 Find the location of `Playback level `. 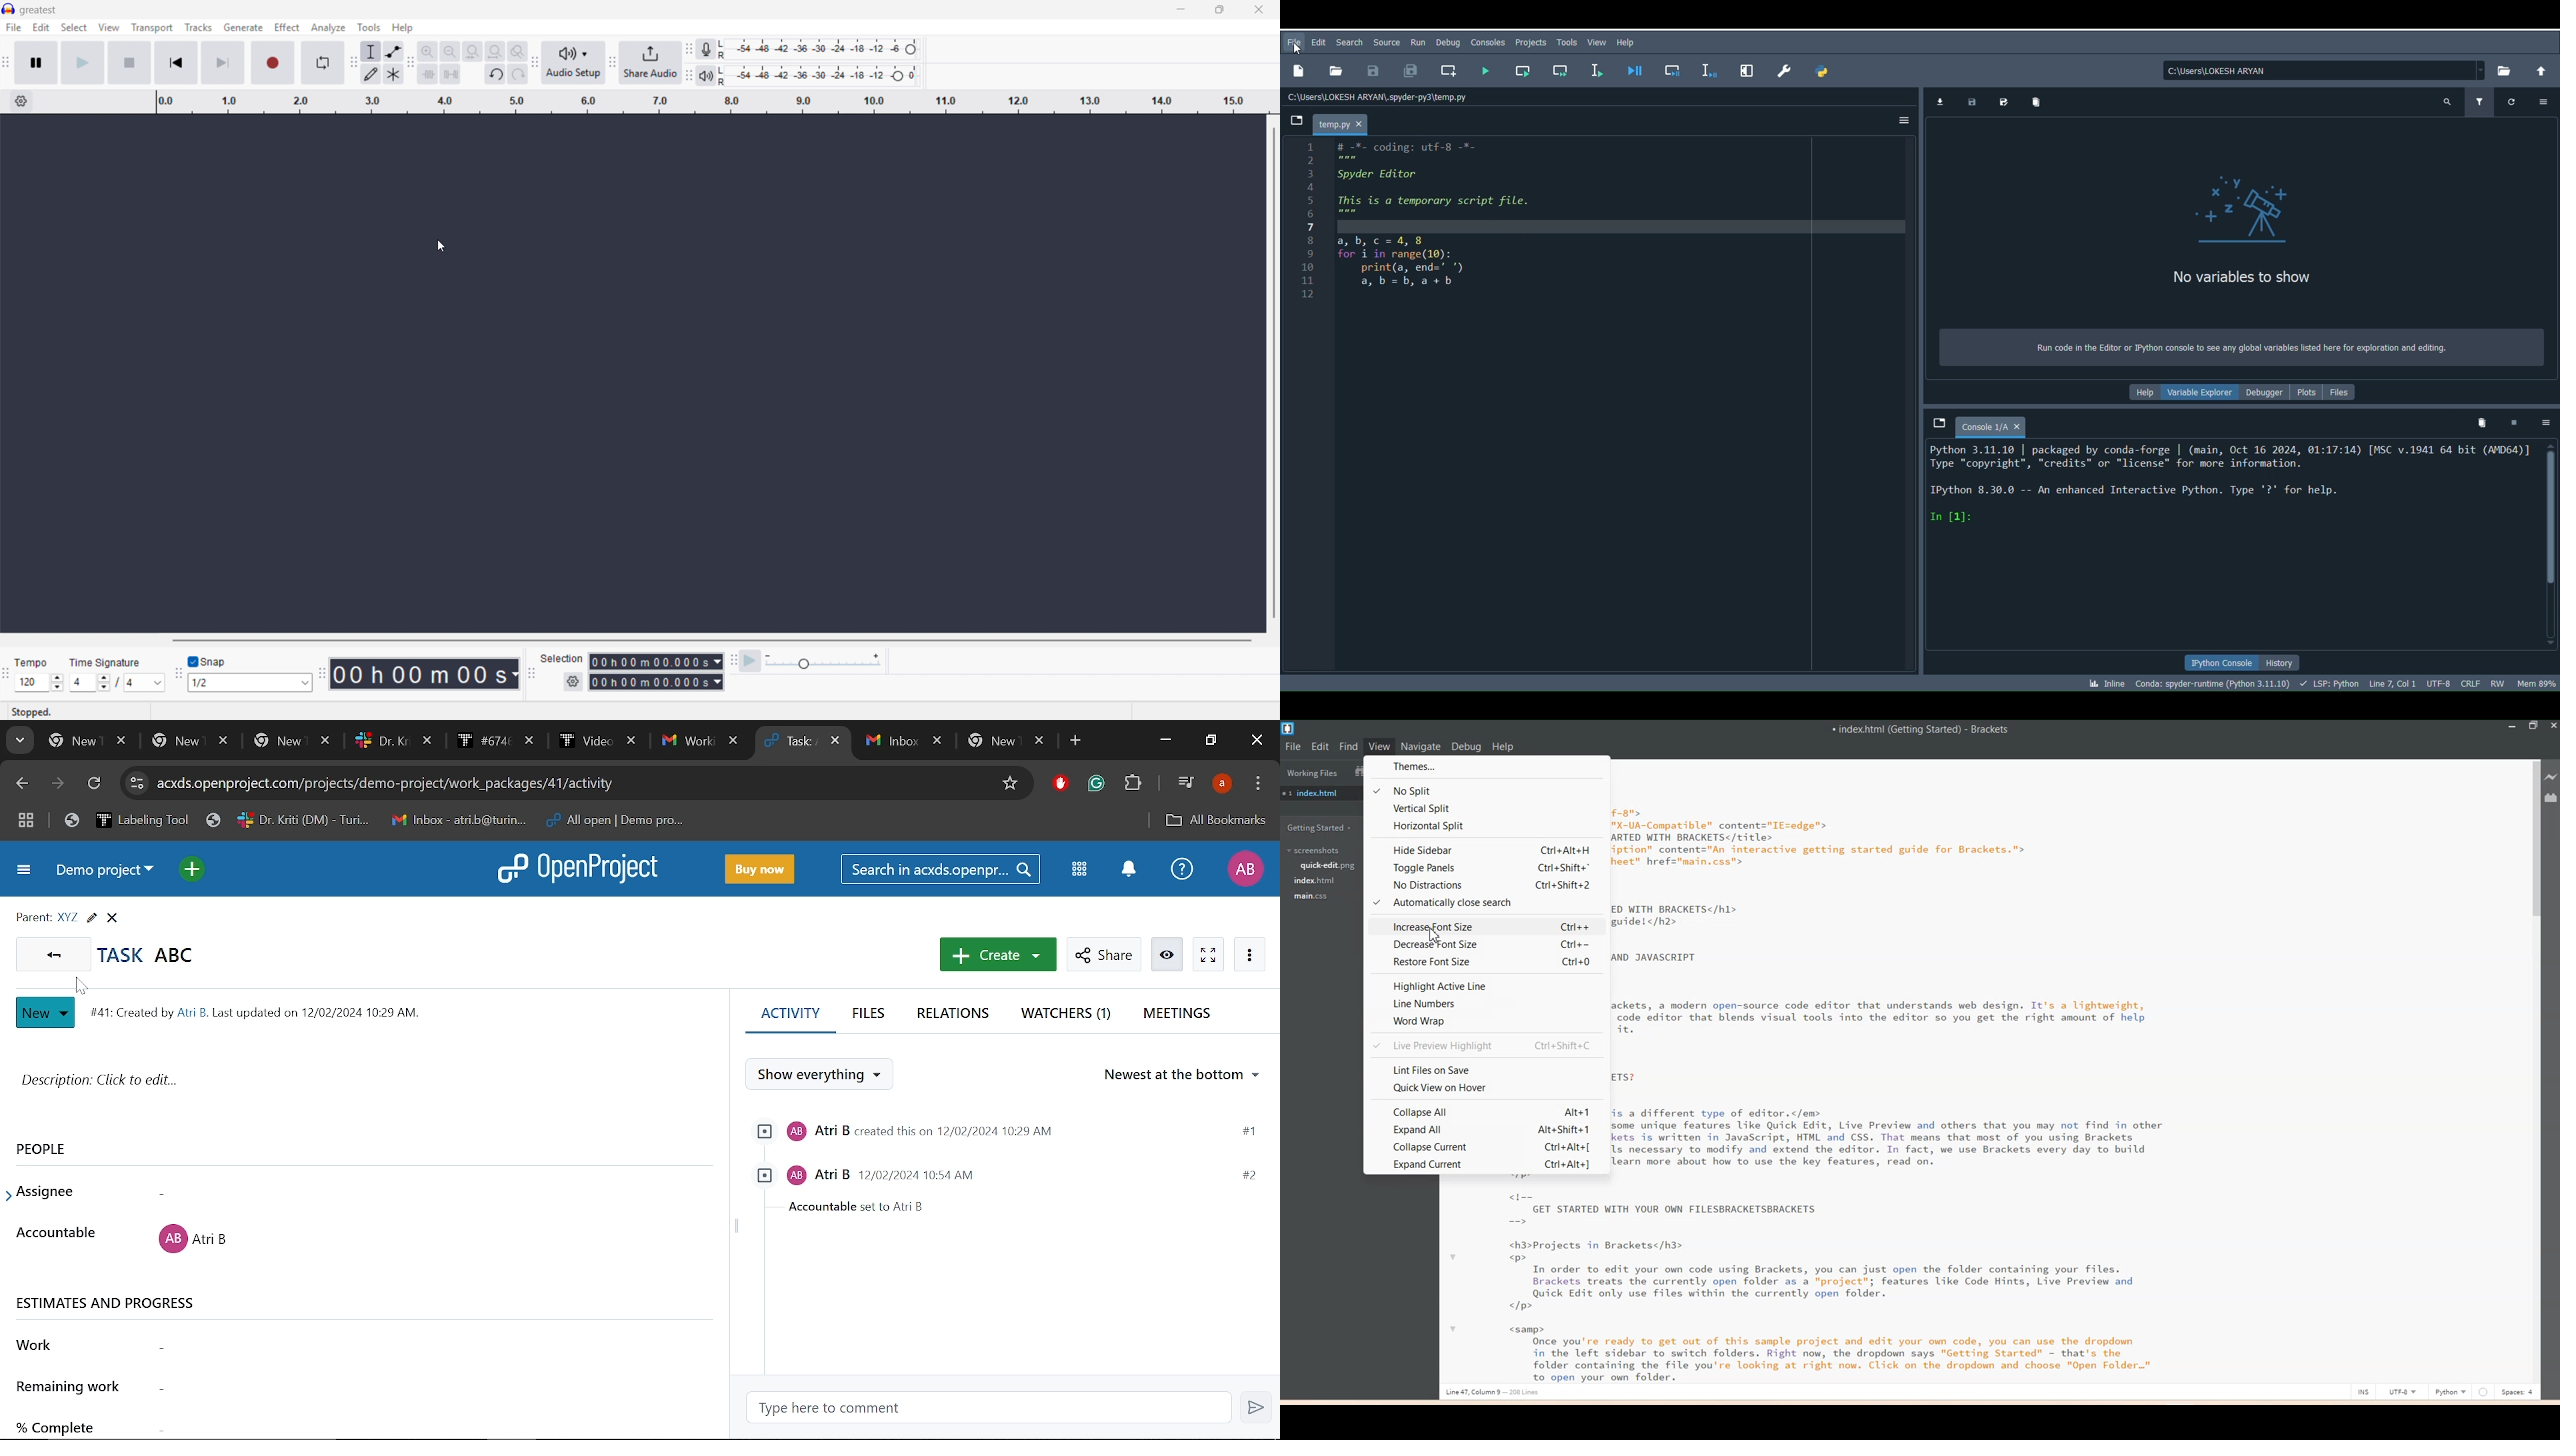

Playback level  is located at coordinates (823, 75).